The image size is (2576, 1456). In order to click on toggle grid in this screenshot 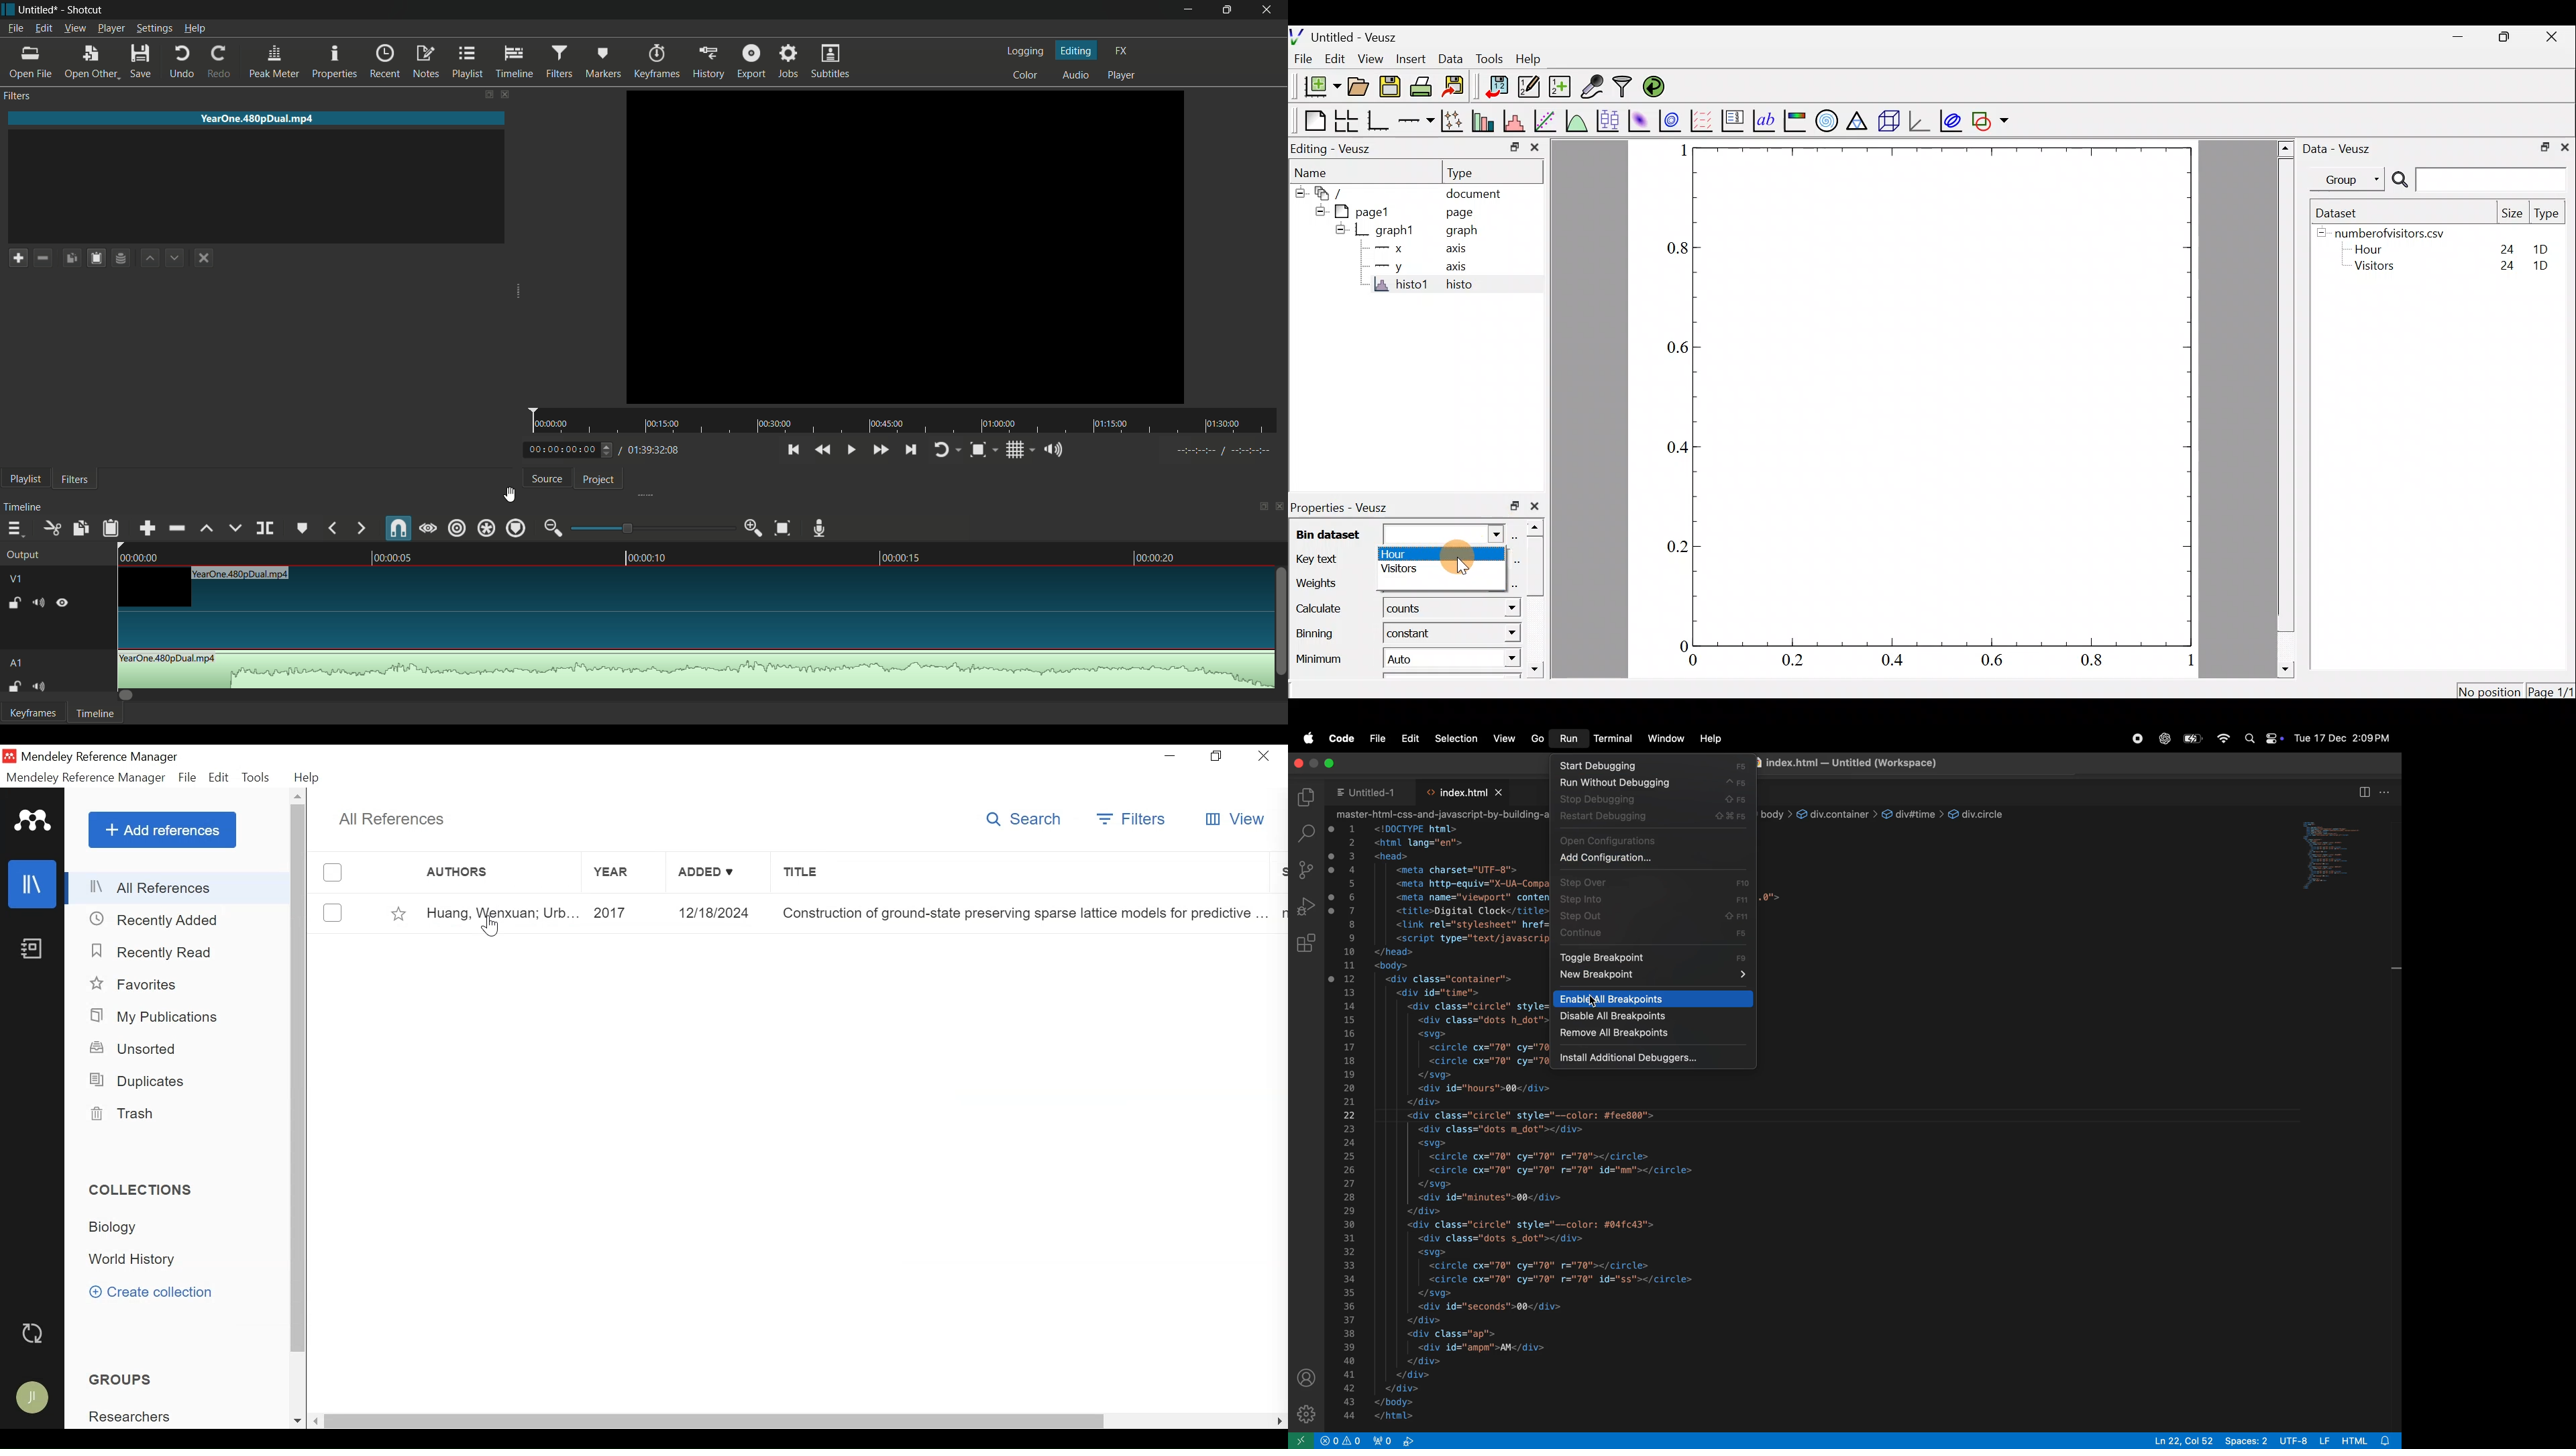, I will do `click(1015, 449)`.